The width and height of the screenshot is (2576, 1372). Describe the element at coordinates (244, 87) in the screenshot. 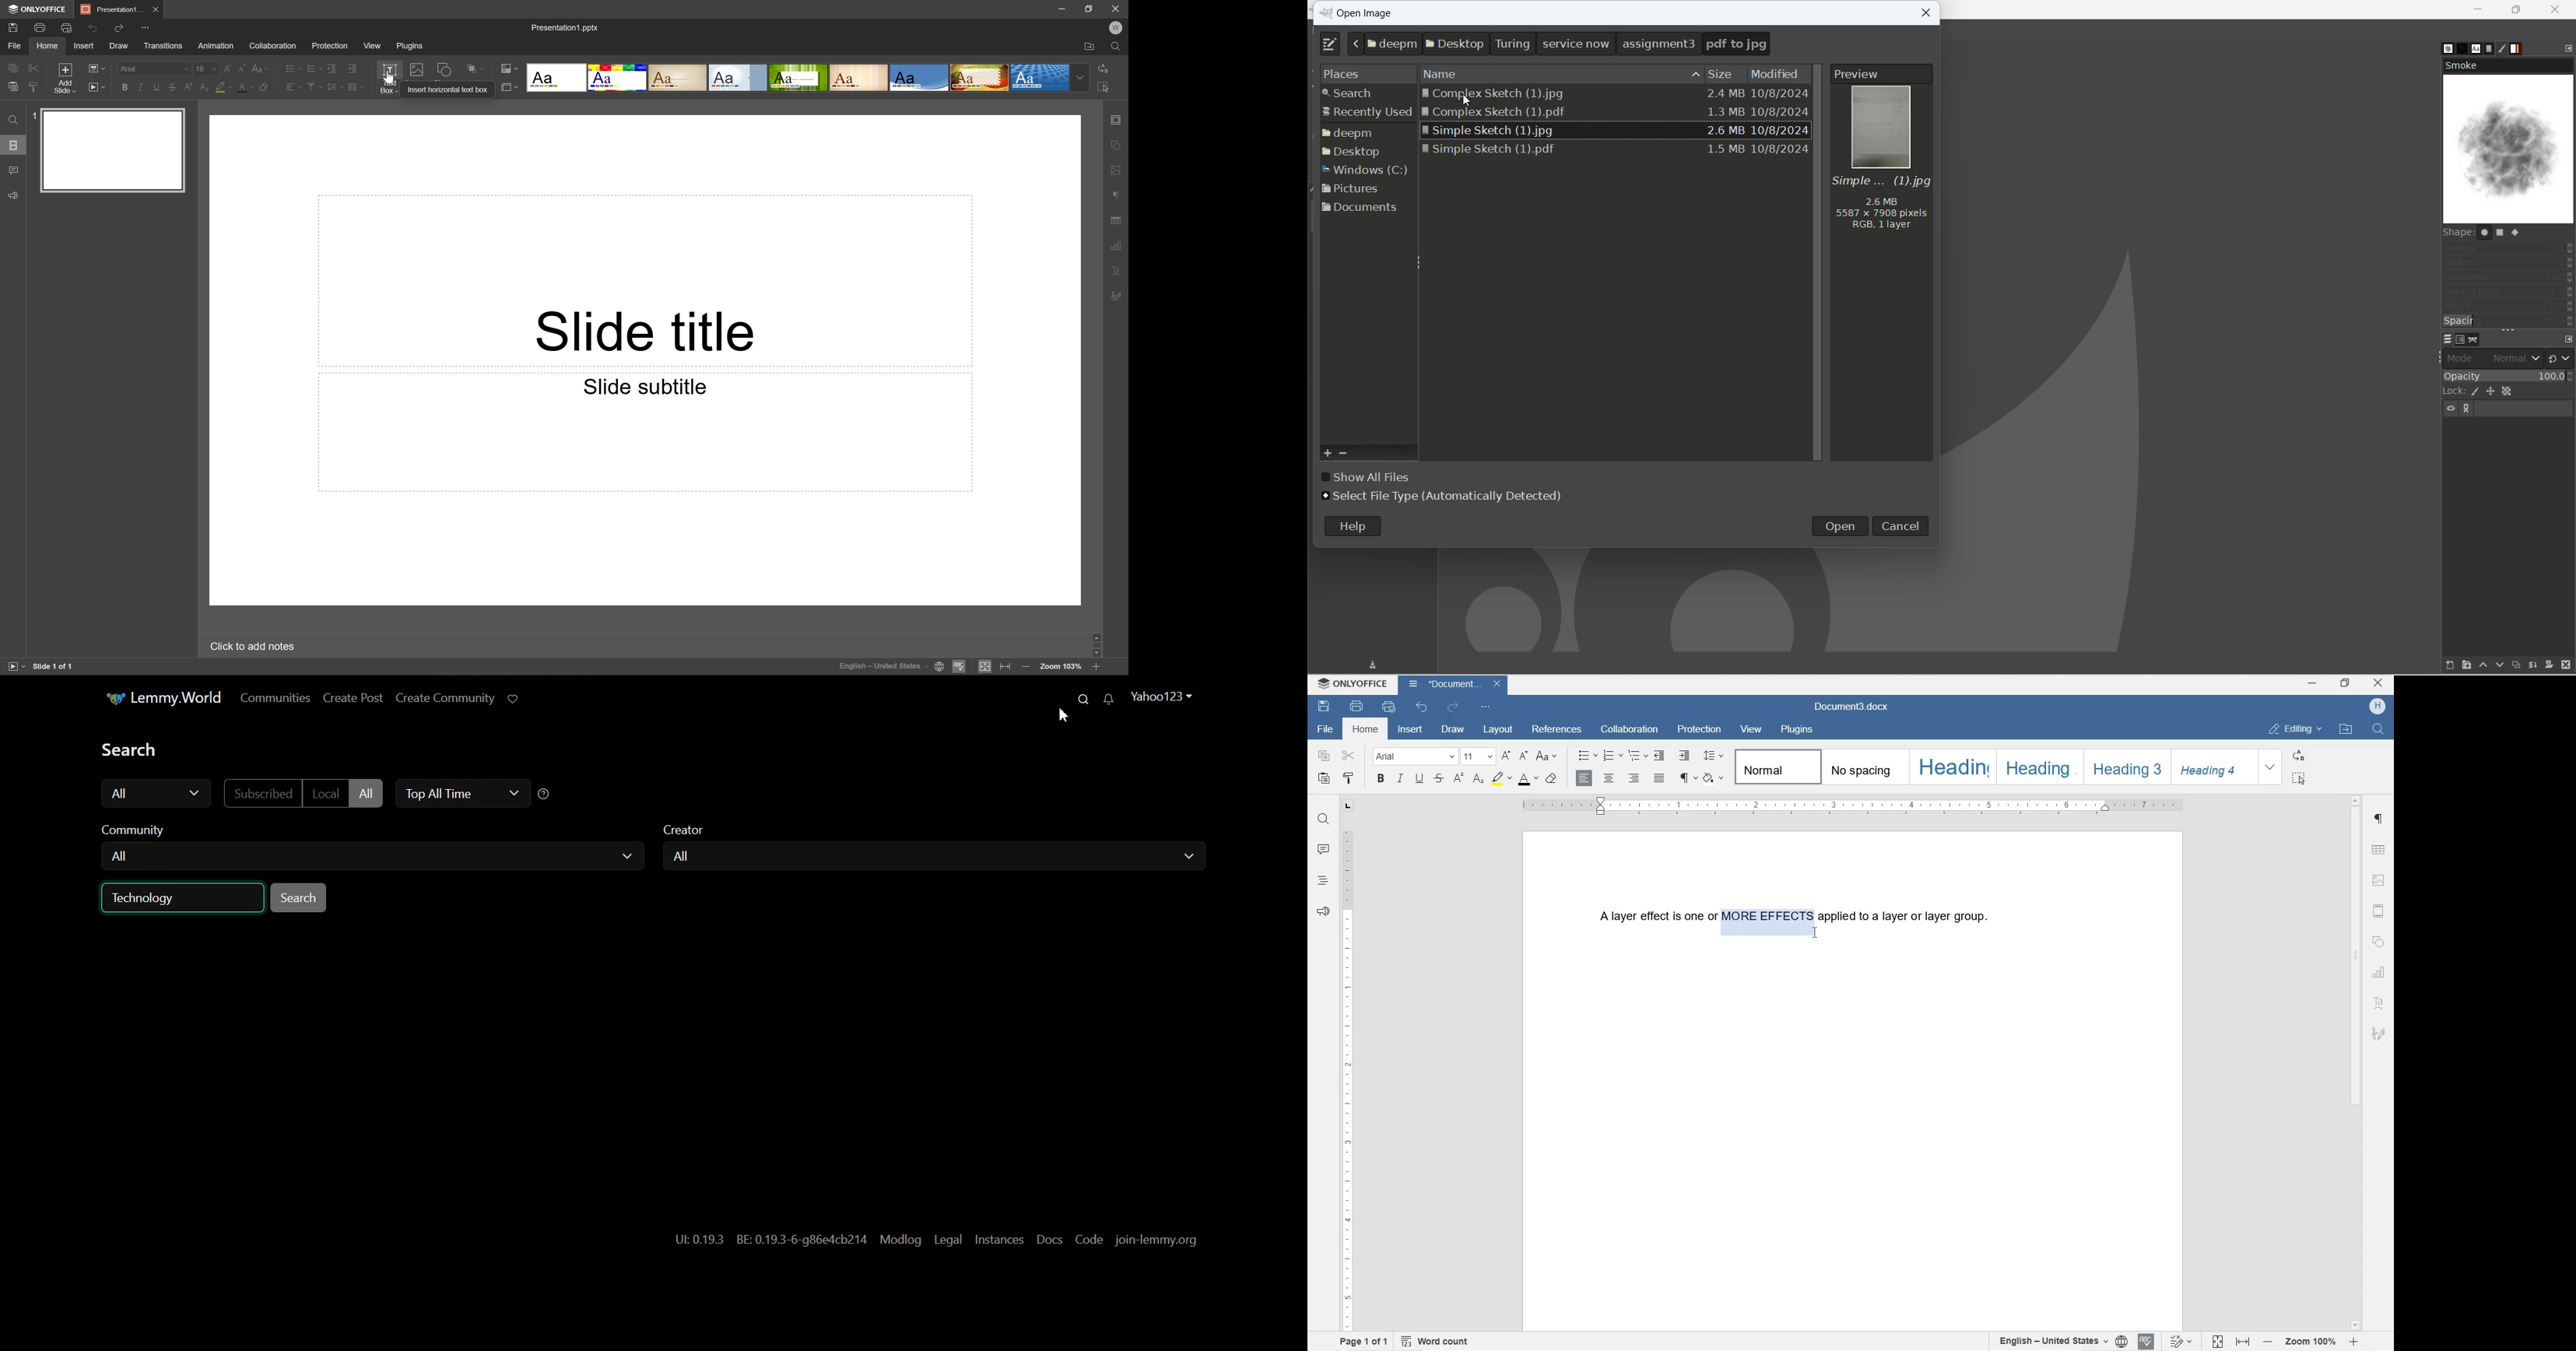

I see `Font color` at that location.